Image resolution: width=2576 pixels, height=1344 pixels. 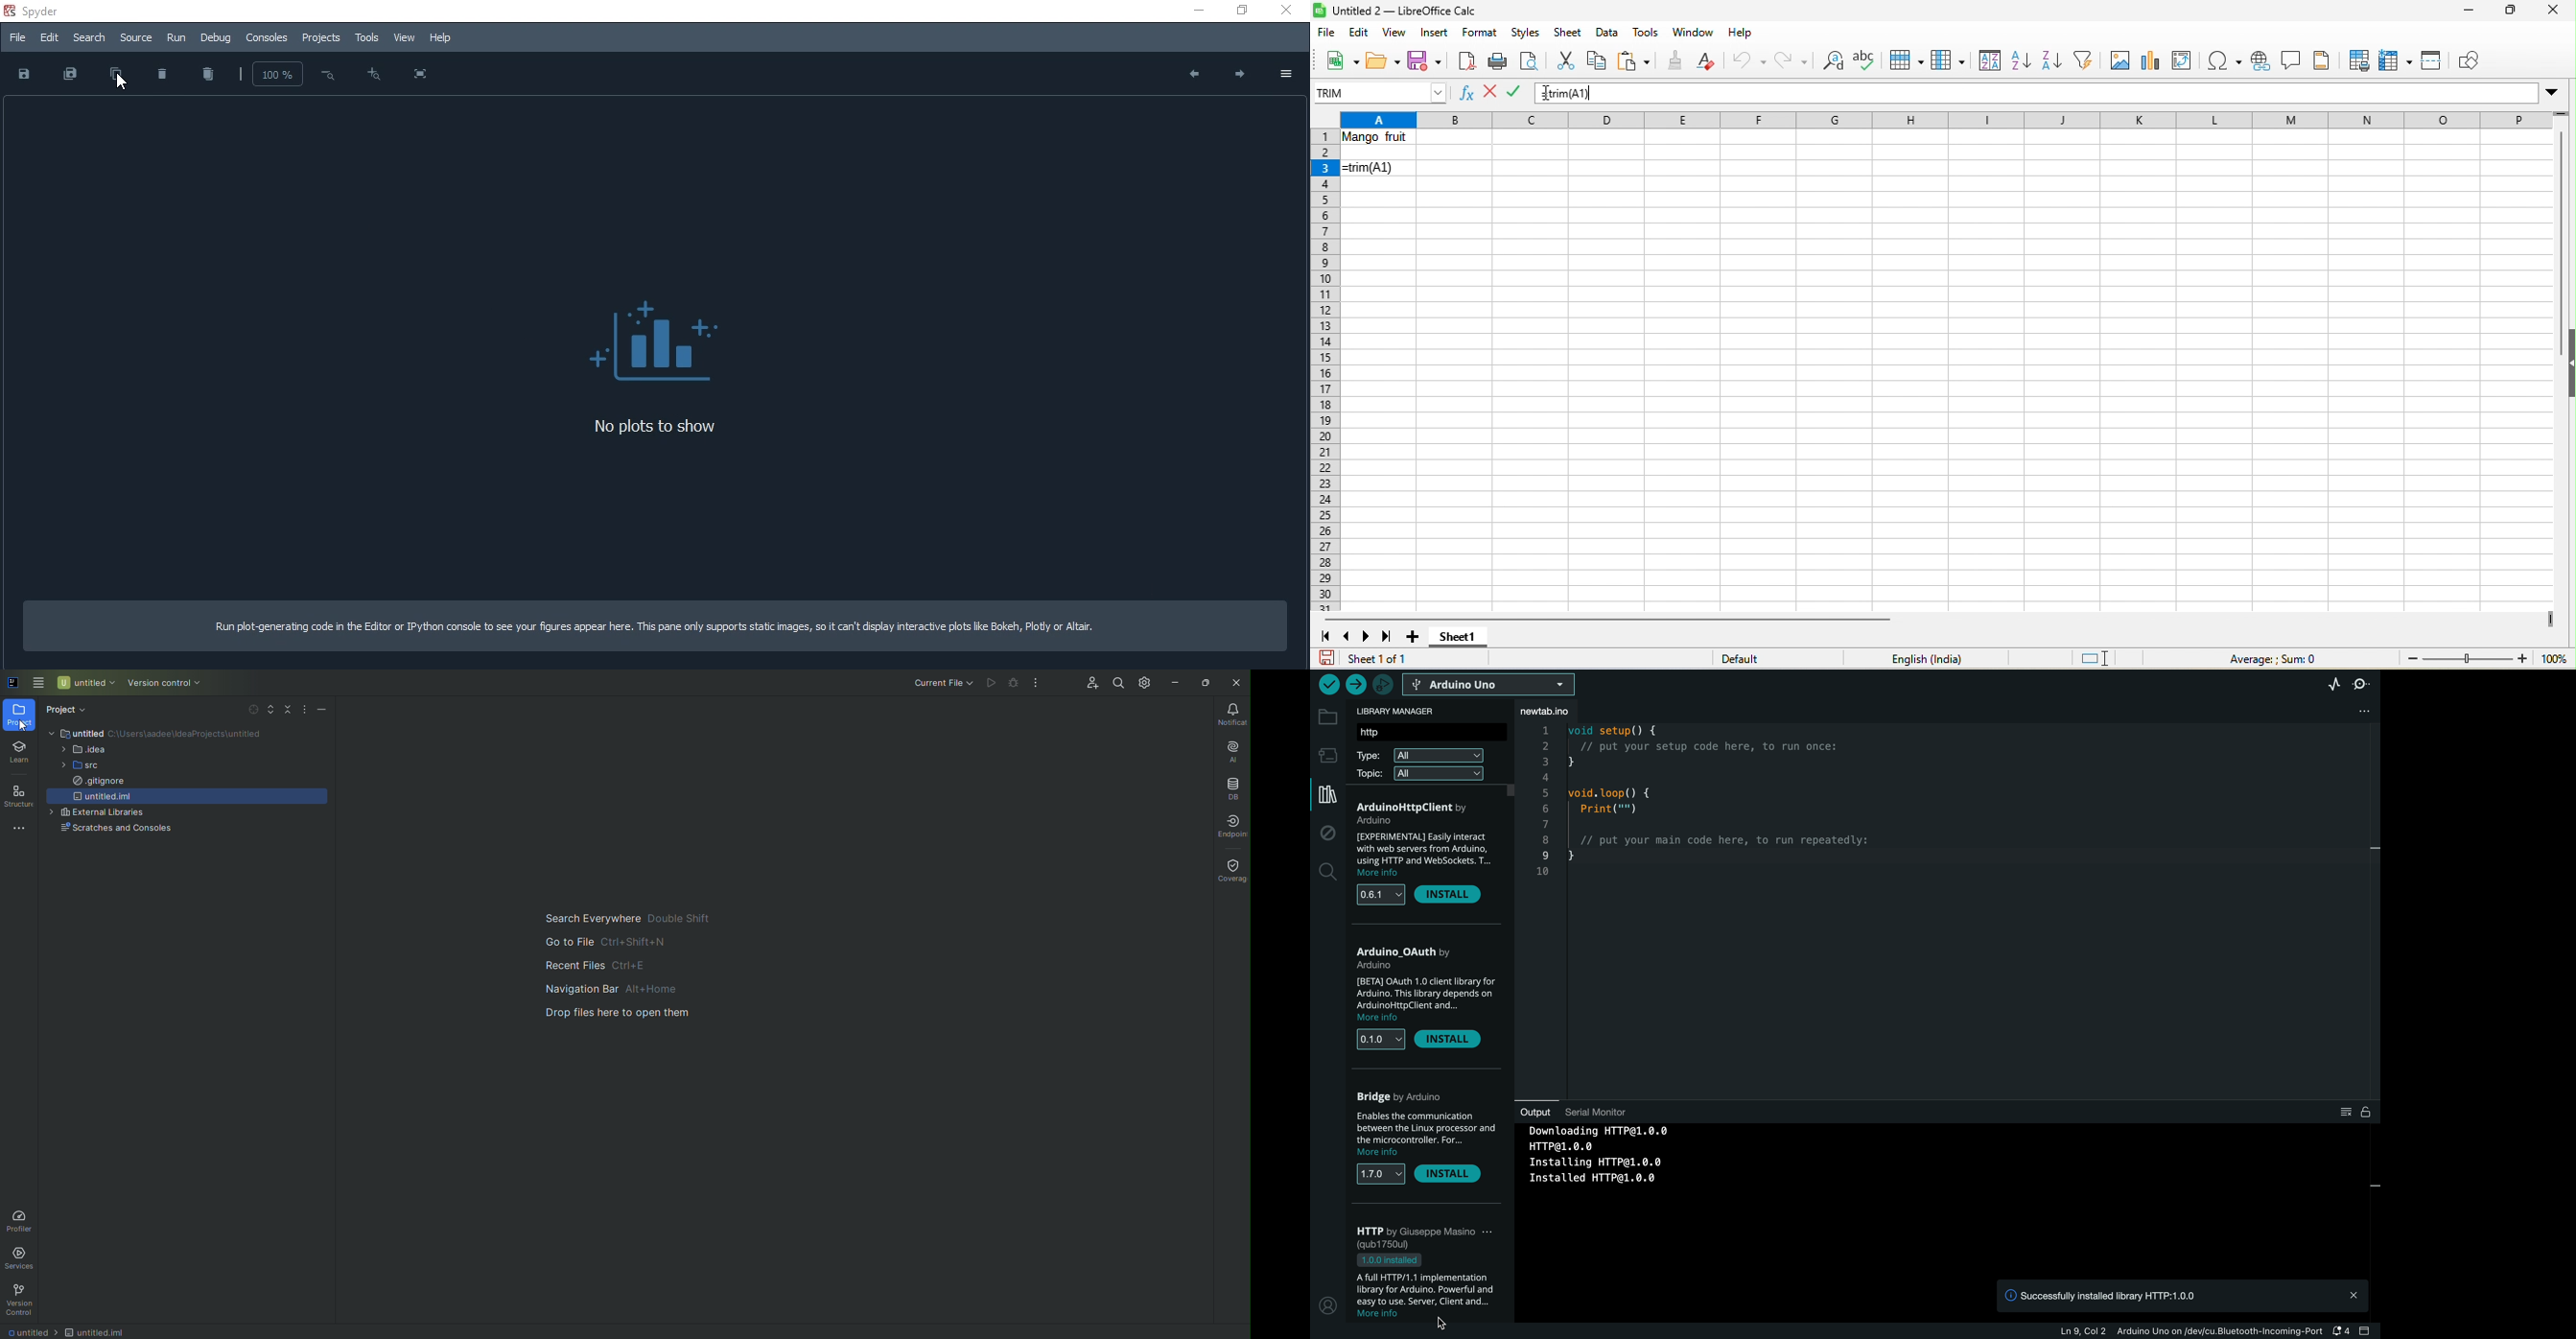 I want to click on cut, so click(x=1566, y=59).